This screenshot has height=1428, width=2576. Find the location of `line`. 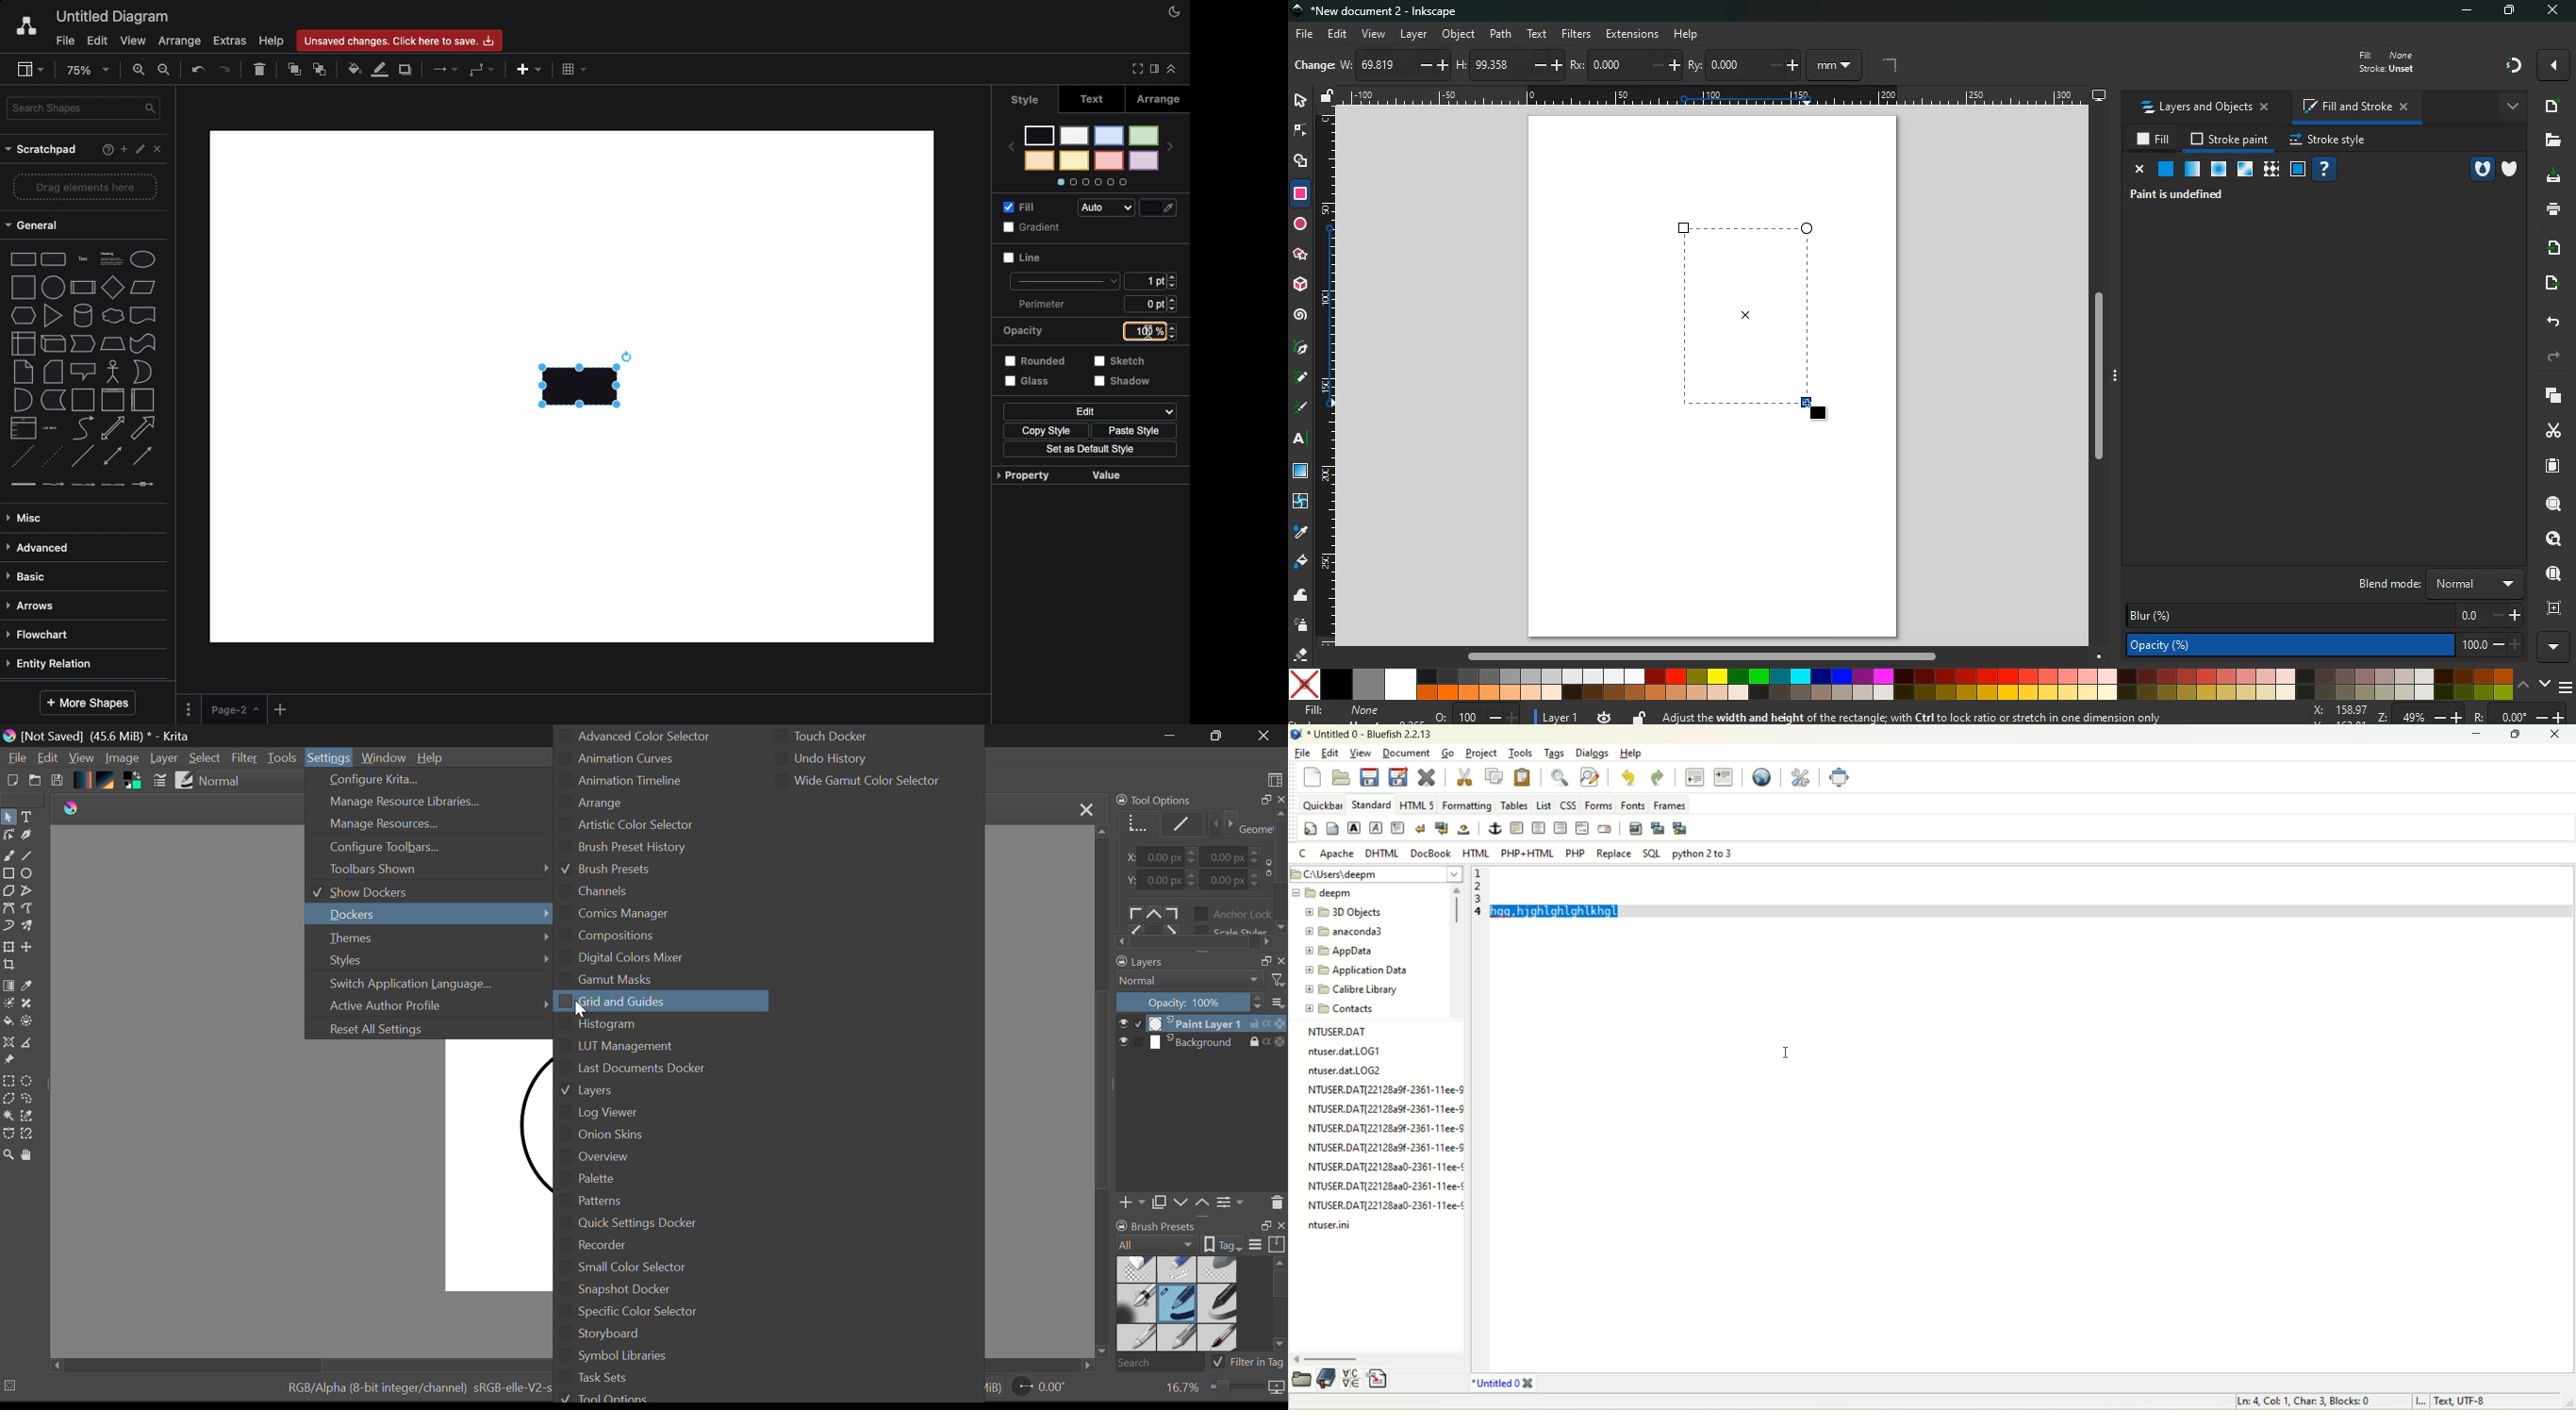

line is located at coordinates (1063, 279).